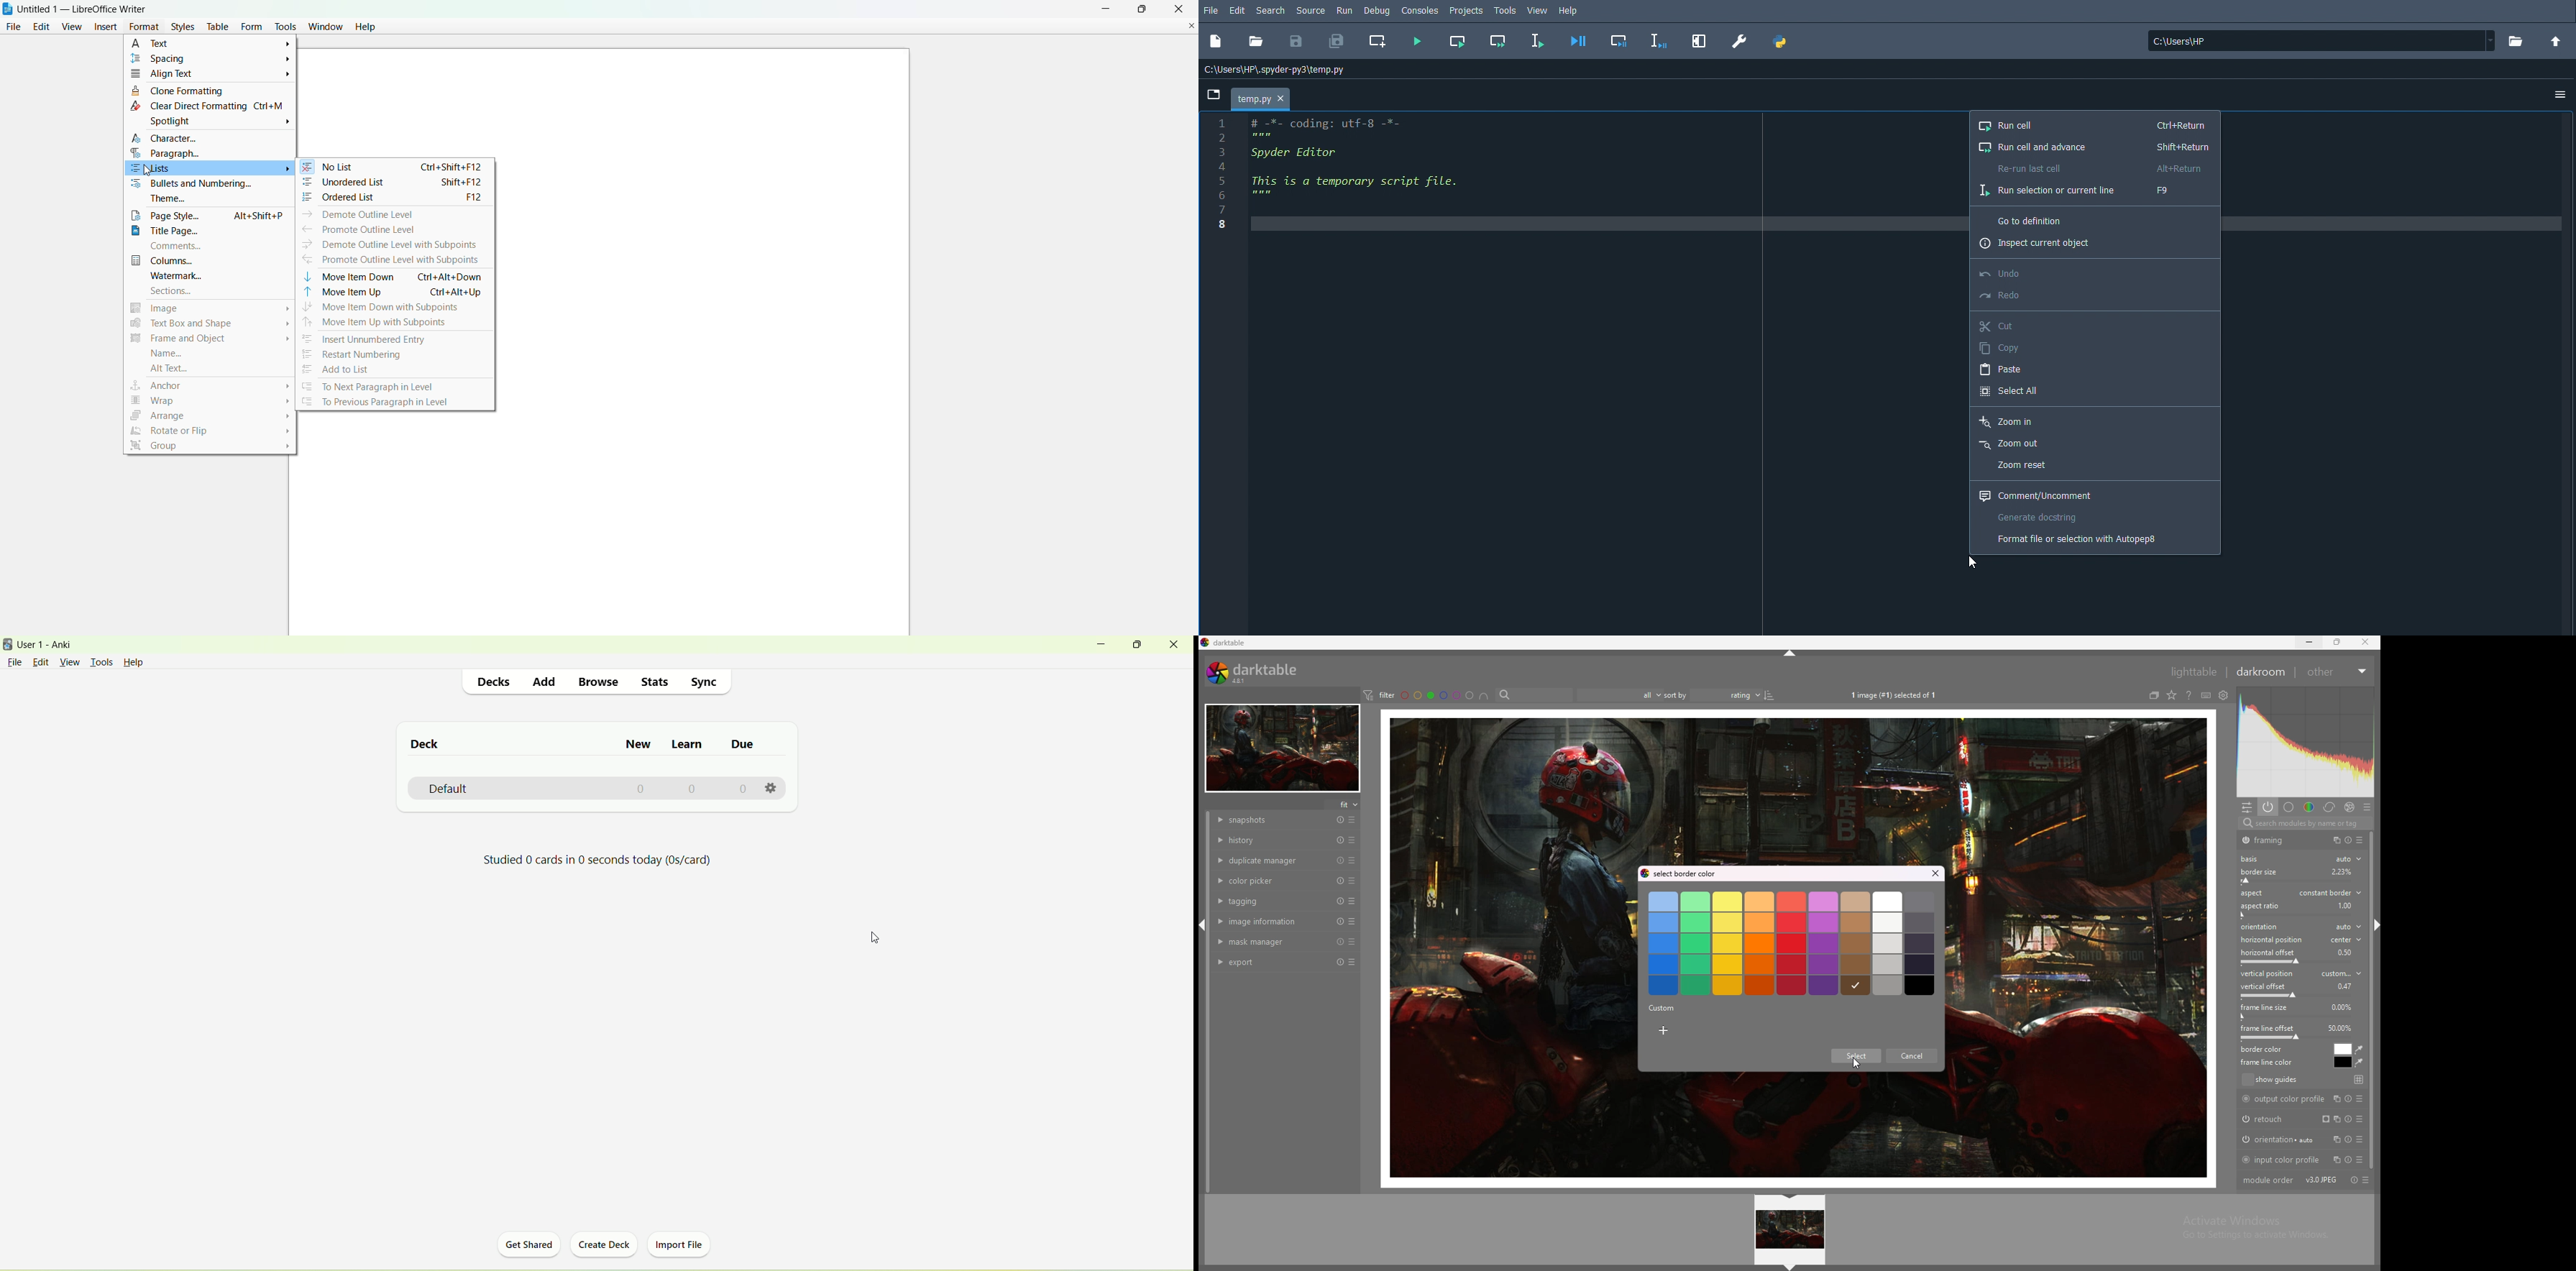 The image size is (2576, 1288). What do you see at coordinates (1352, 941) in the screenshot?
I see `presets` at bounding box center [1352, 941].